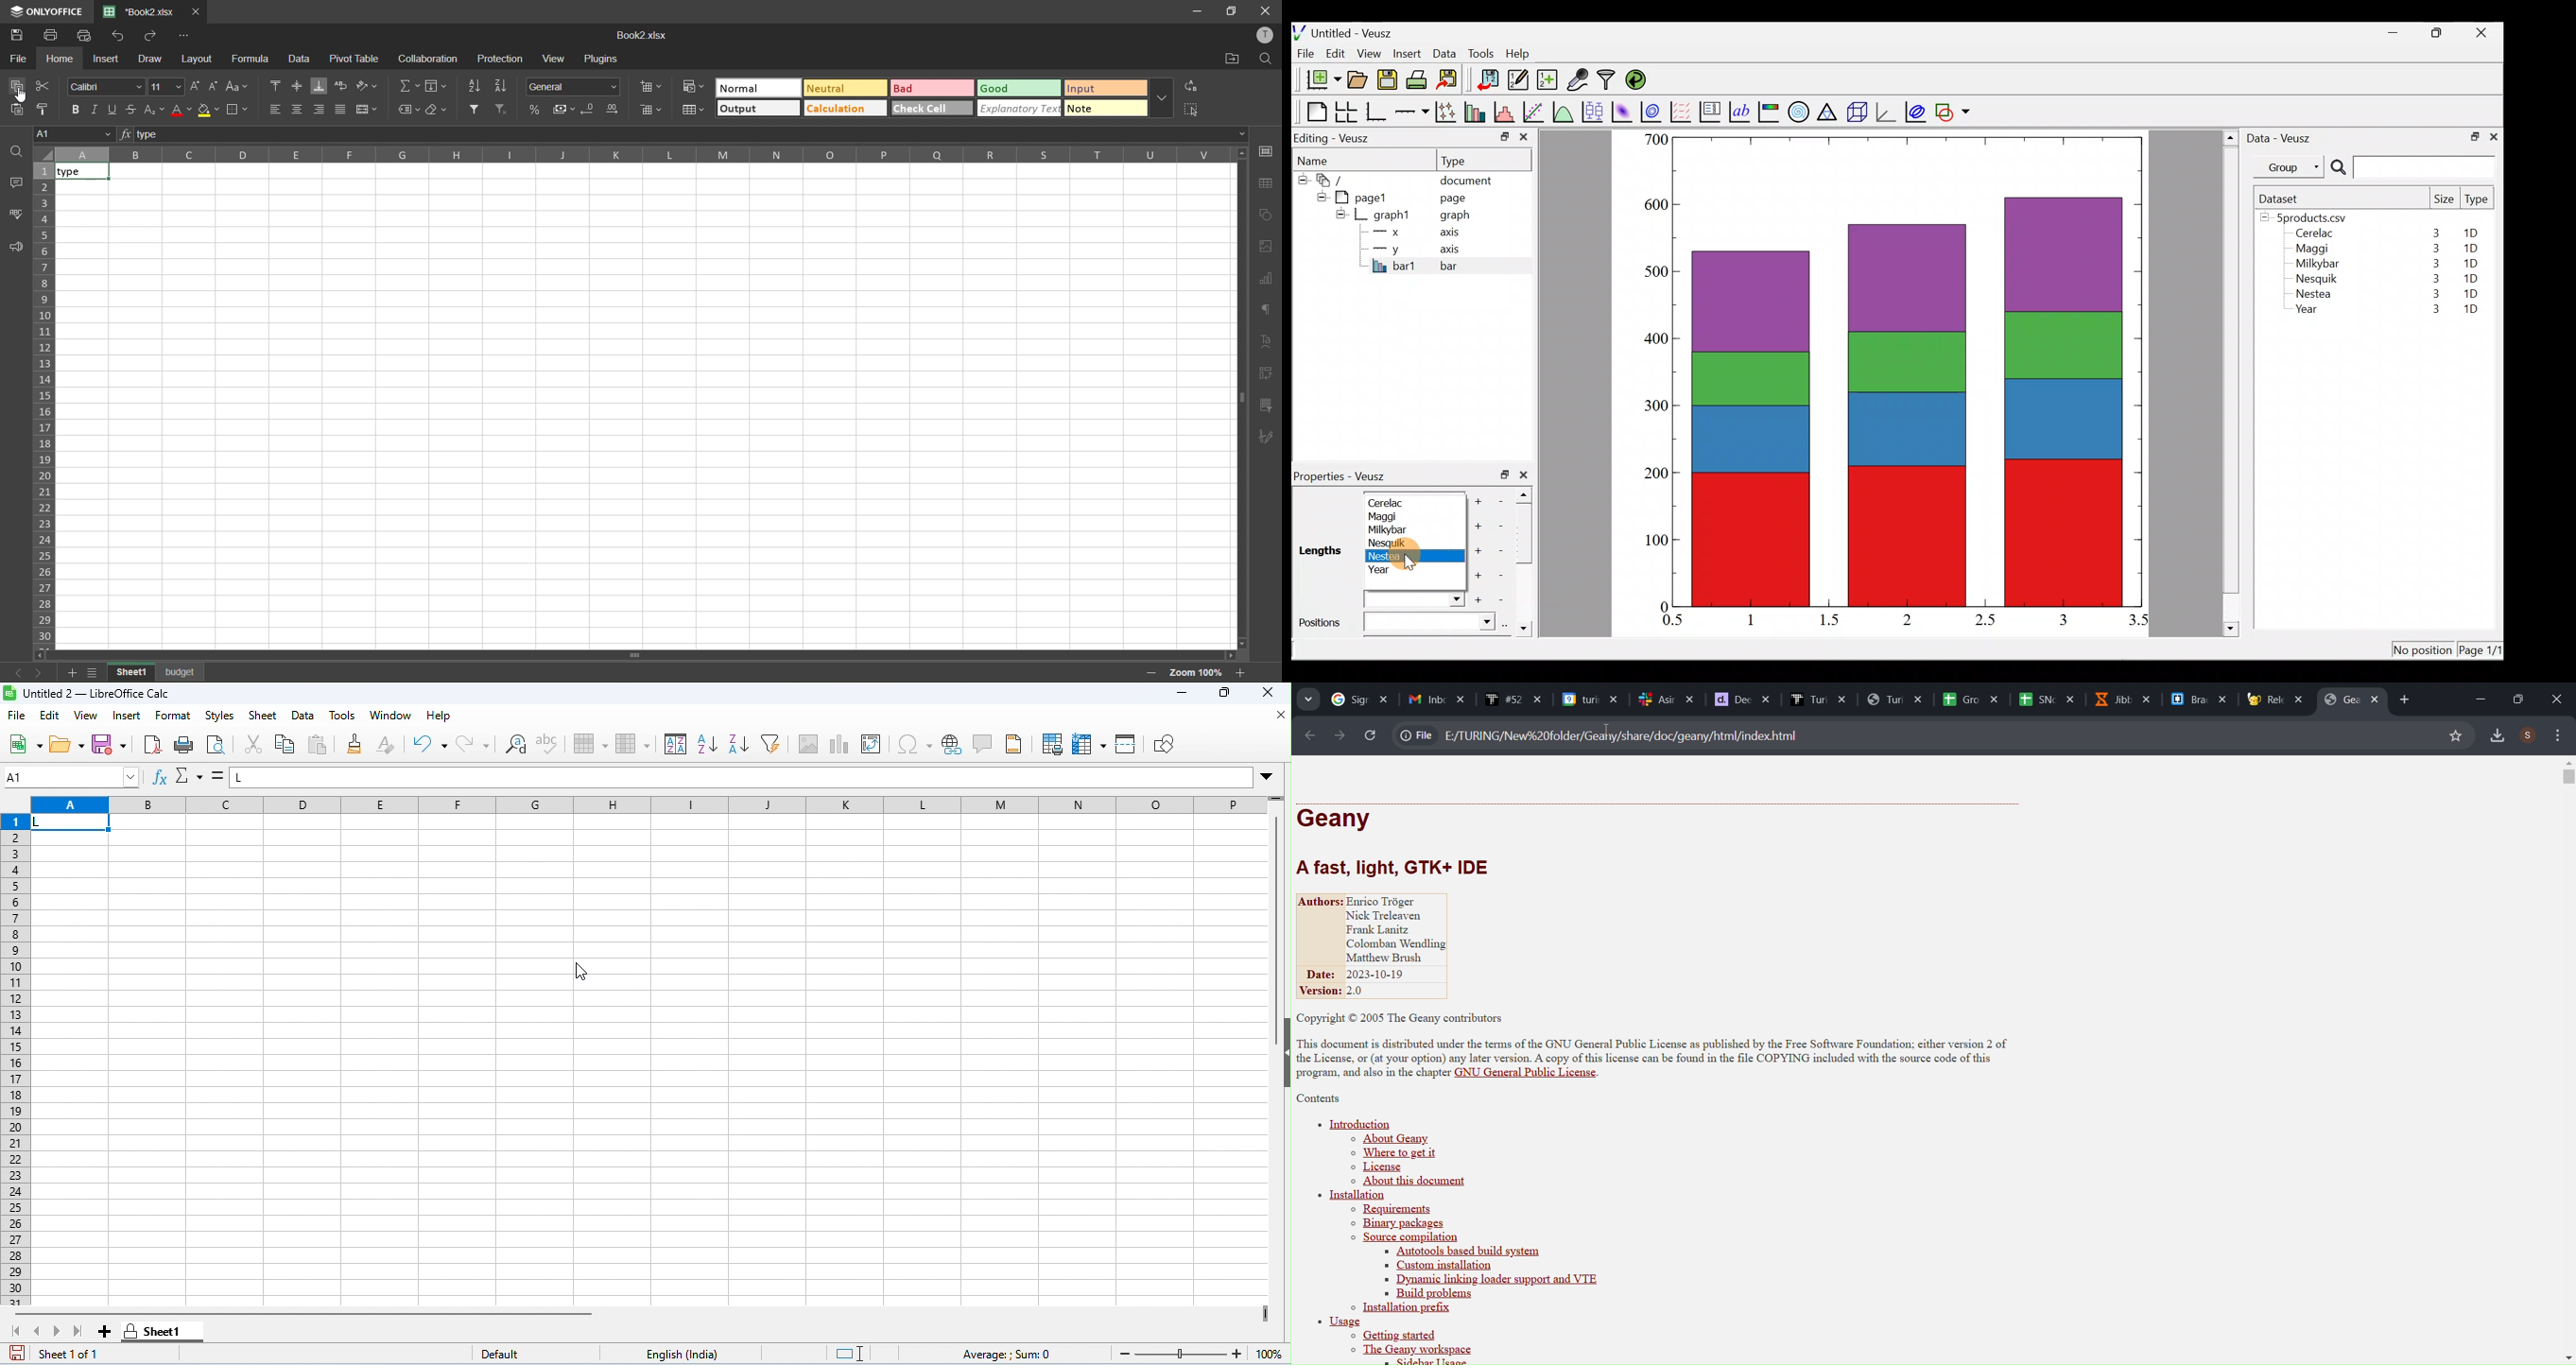 This screenshot has width=2576, height=1372. What do you see at coordinates (500, 110) in the screenshot?
I see `clear filter` at bounding box center [500, 110].